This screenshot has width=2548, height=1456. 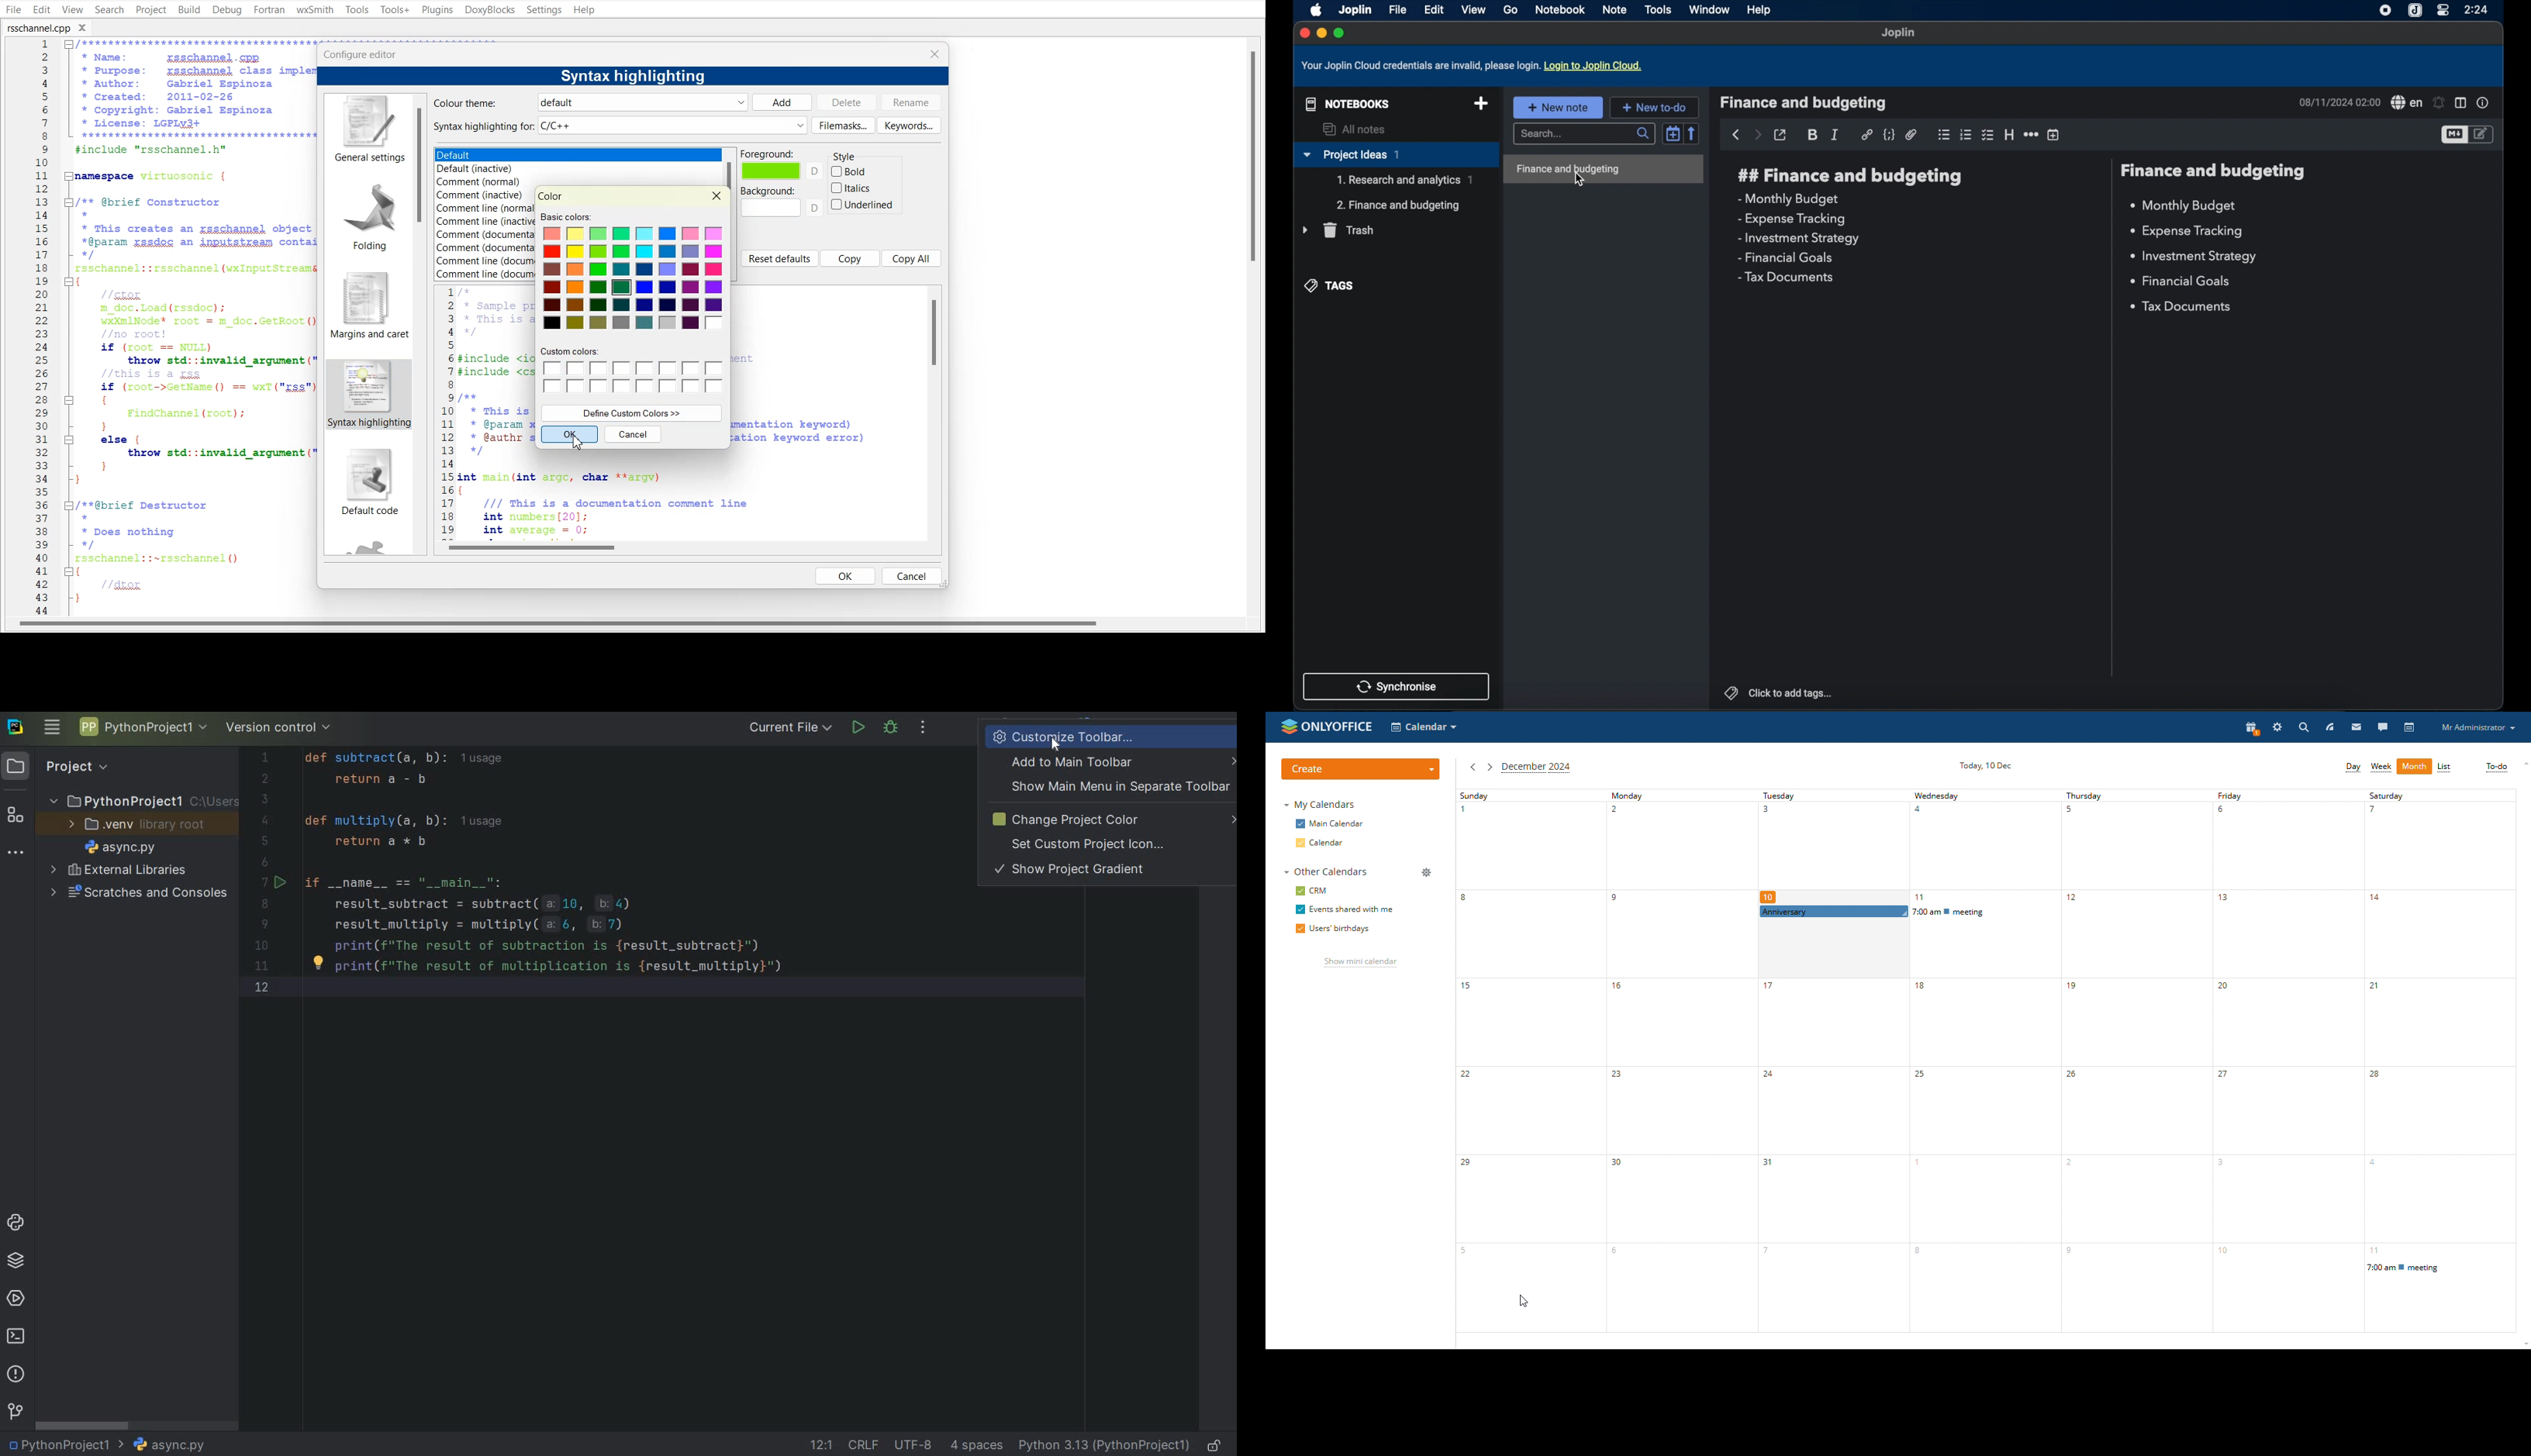 I want to click on code, so click(x=1890, y=135).